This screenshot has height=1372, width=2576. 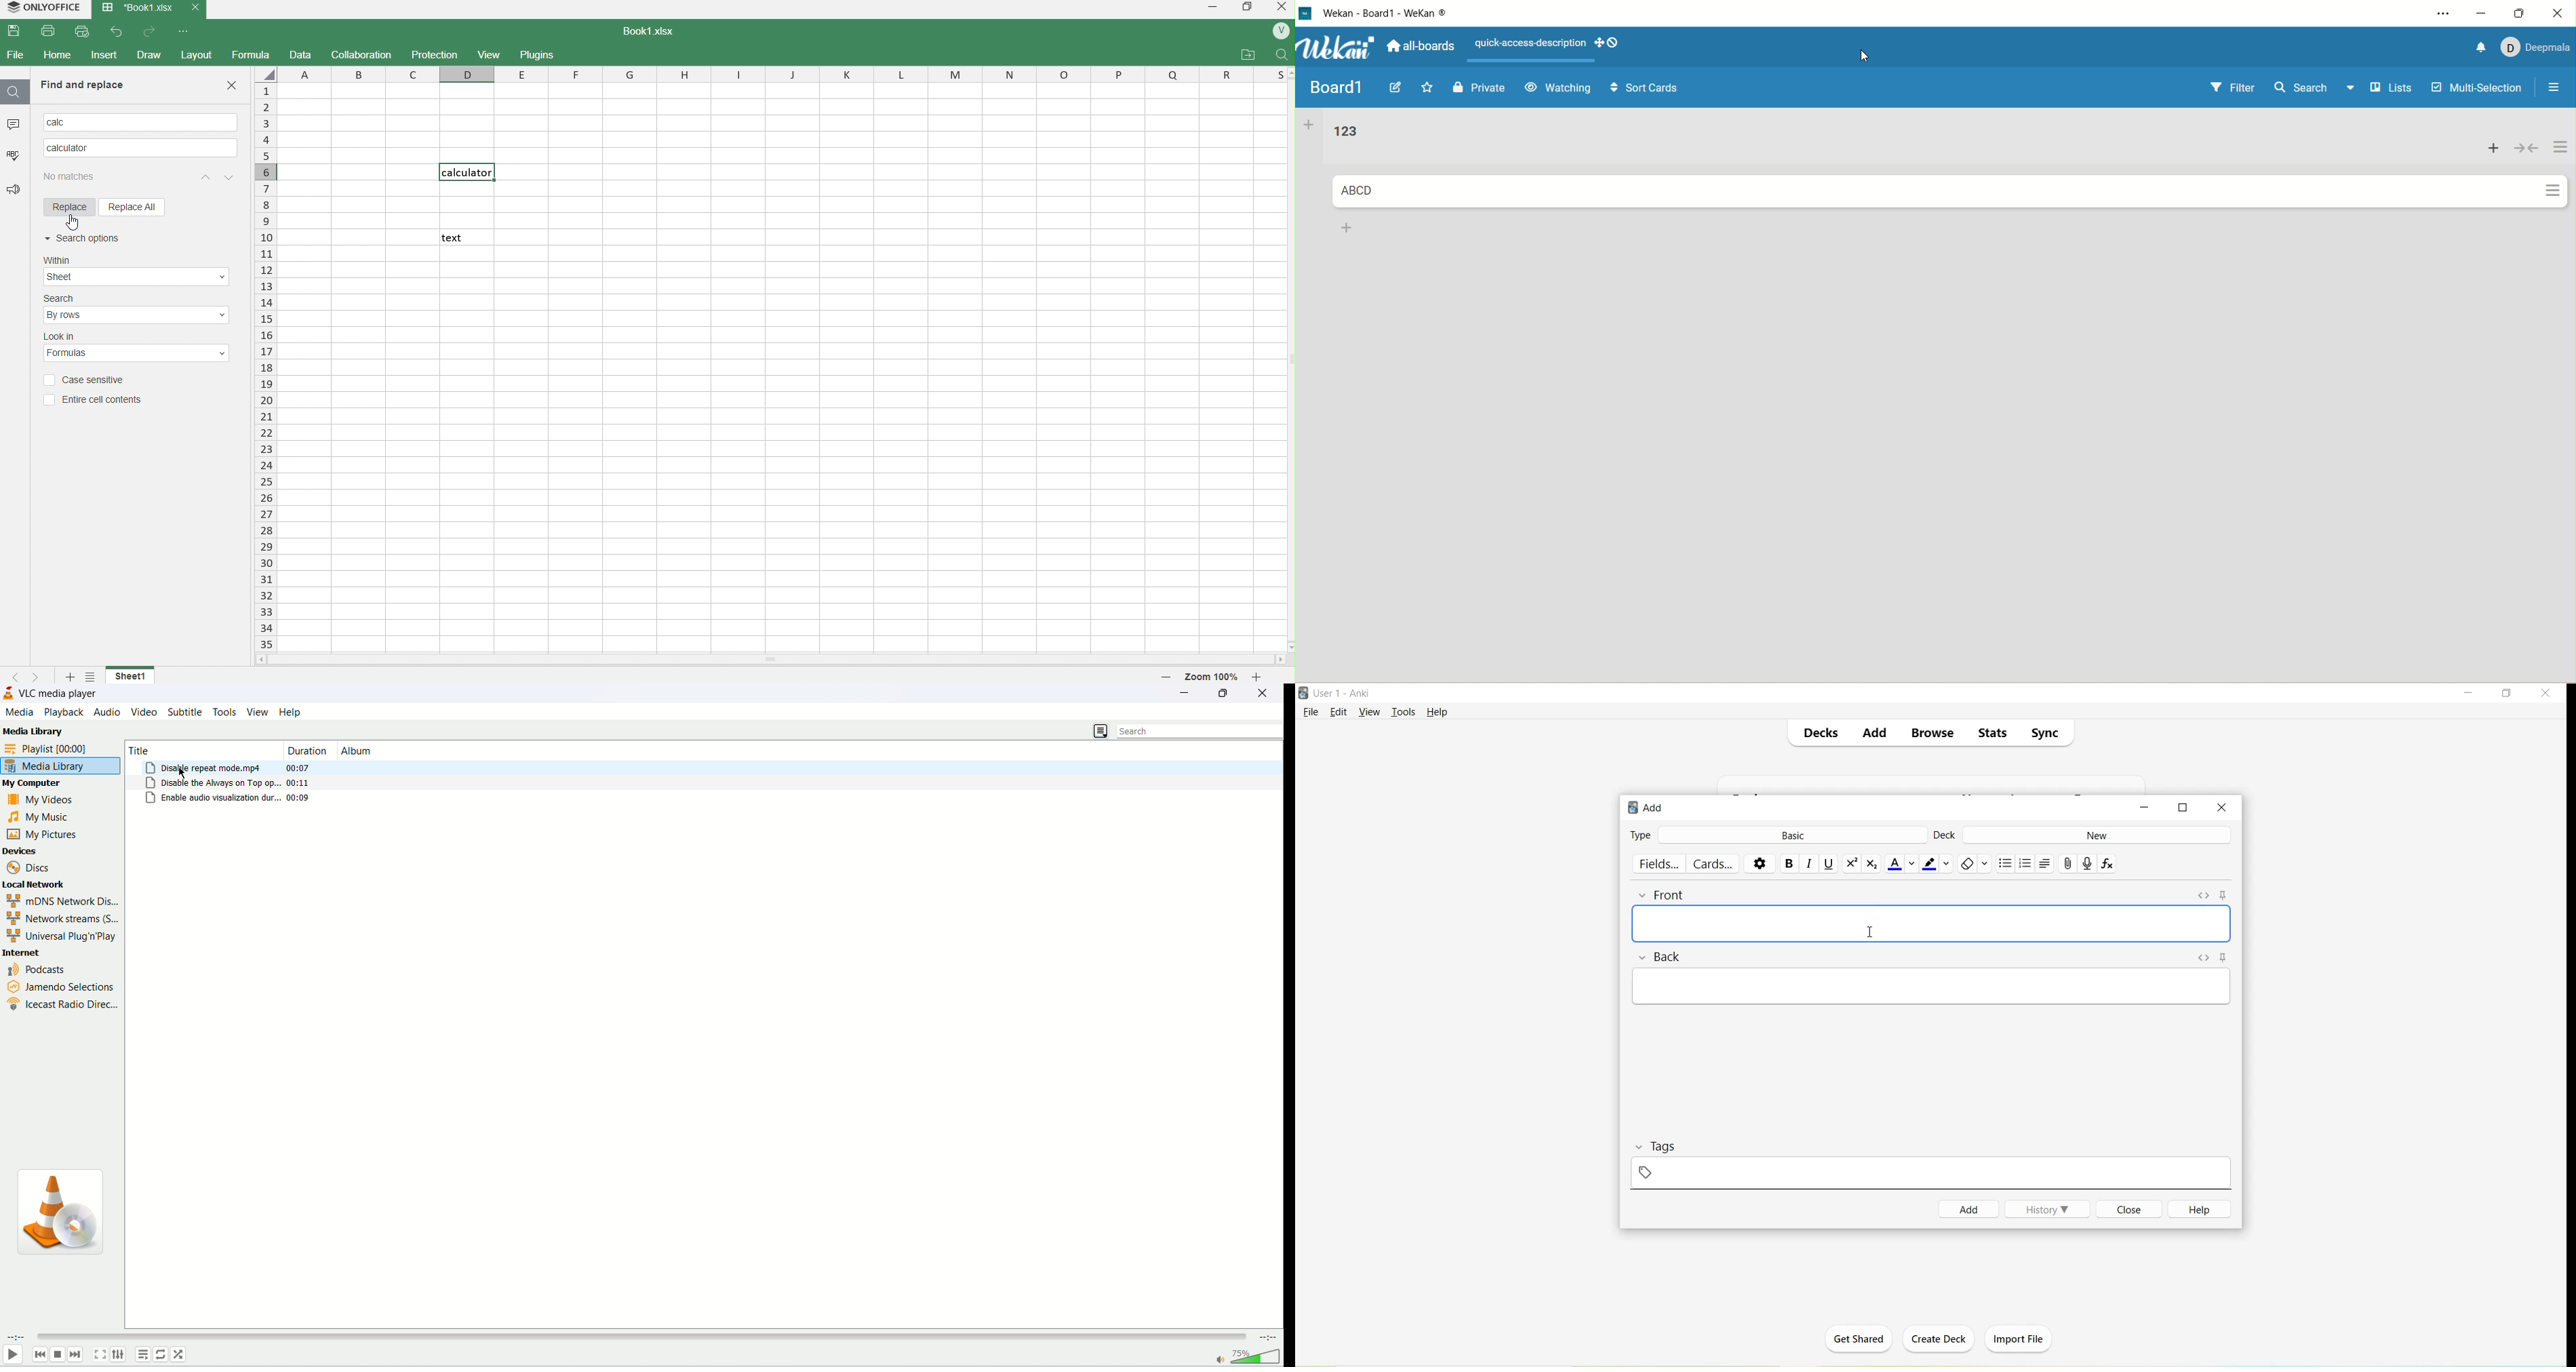 I want to click on volume bar, so click(x=1257, y=1356).